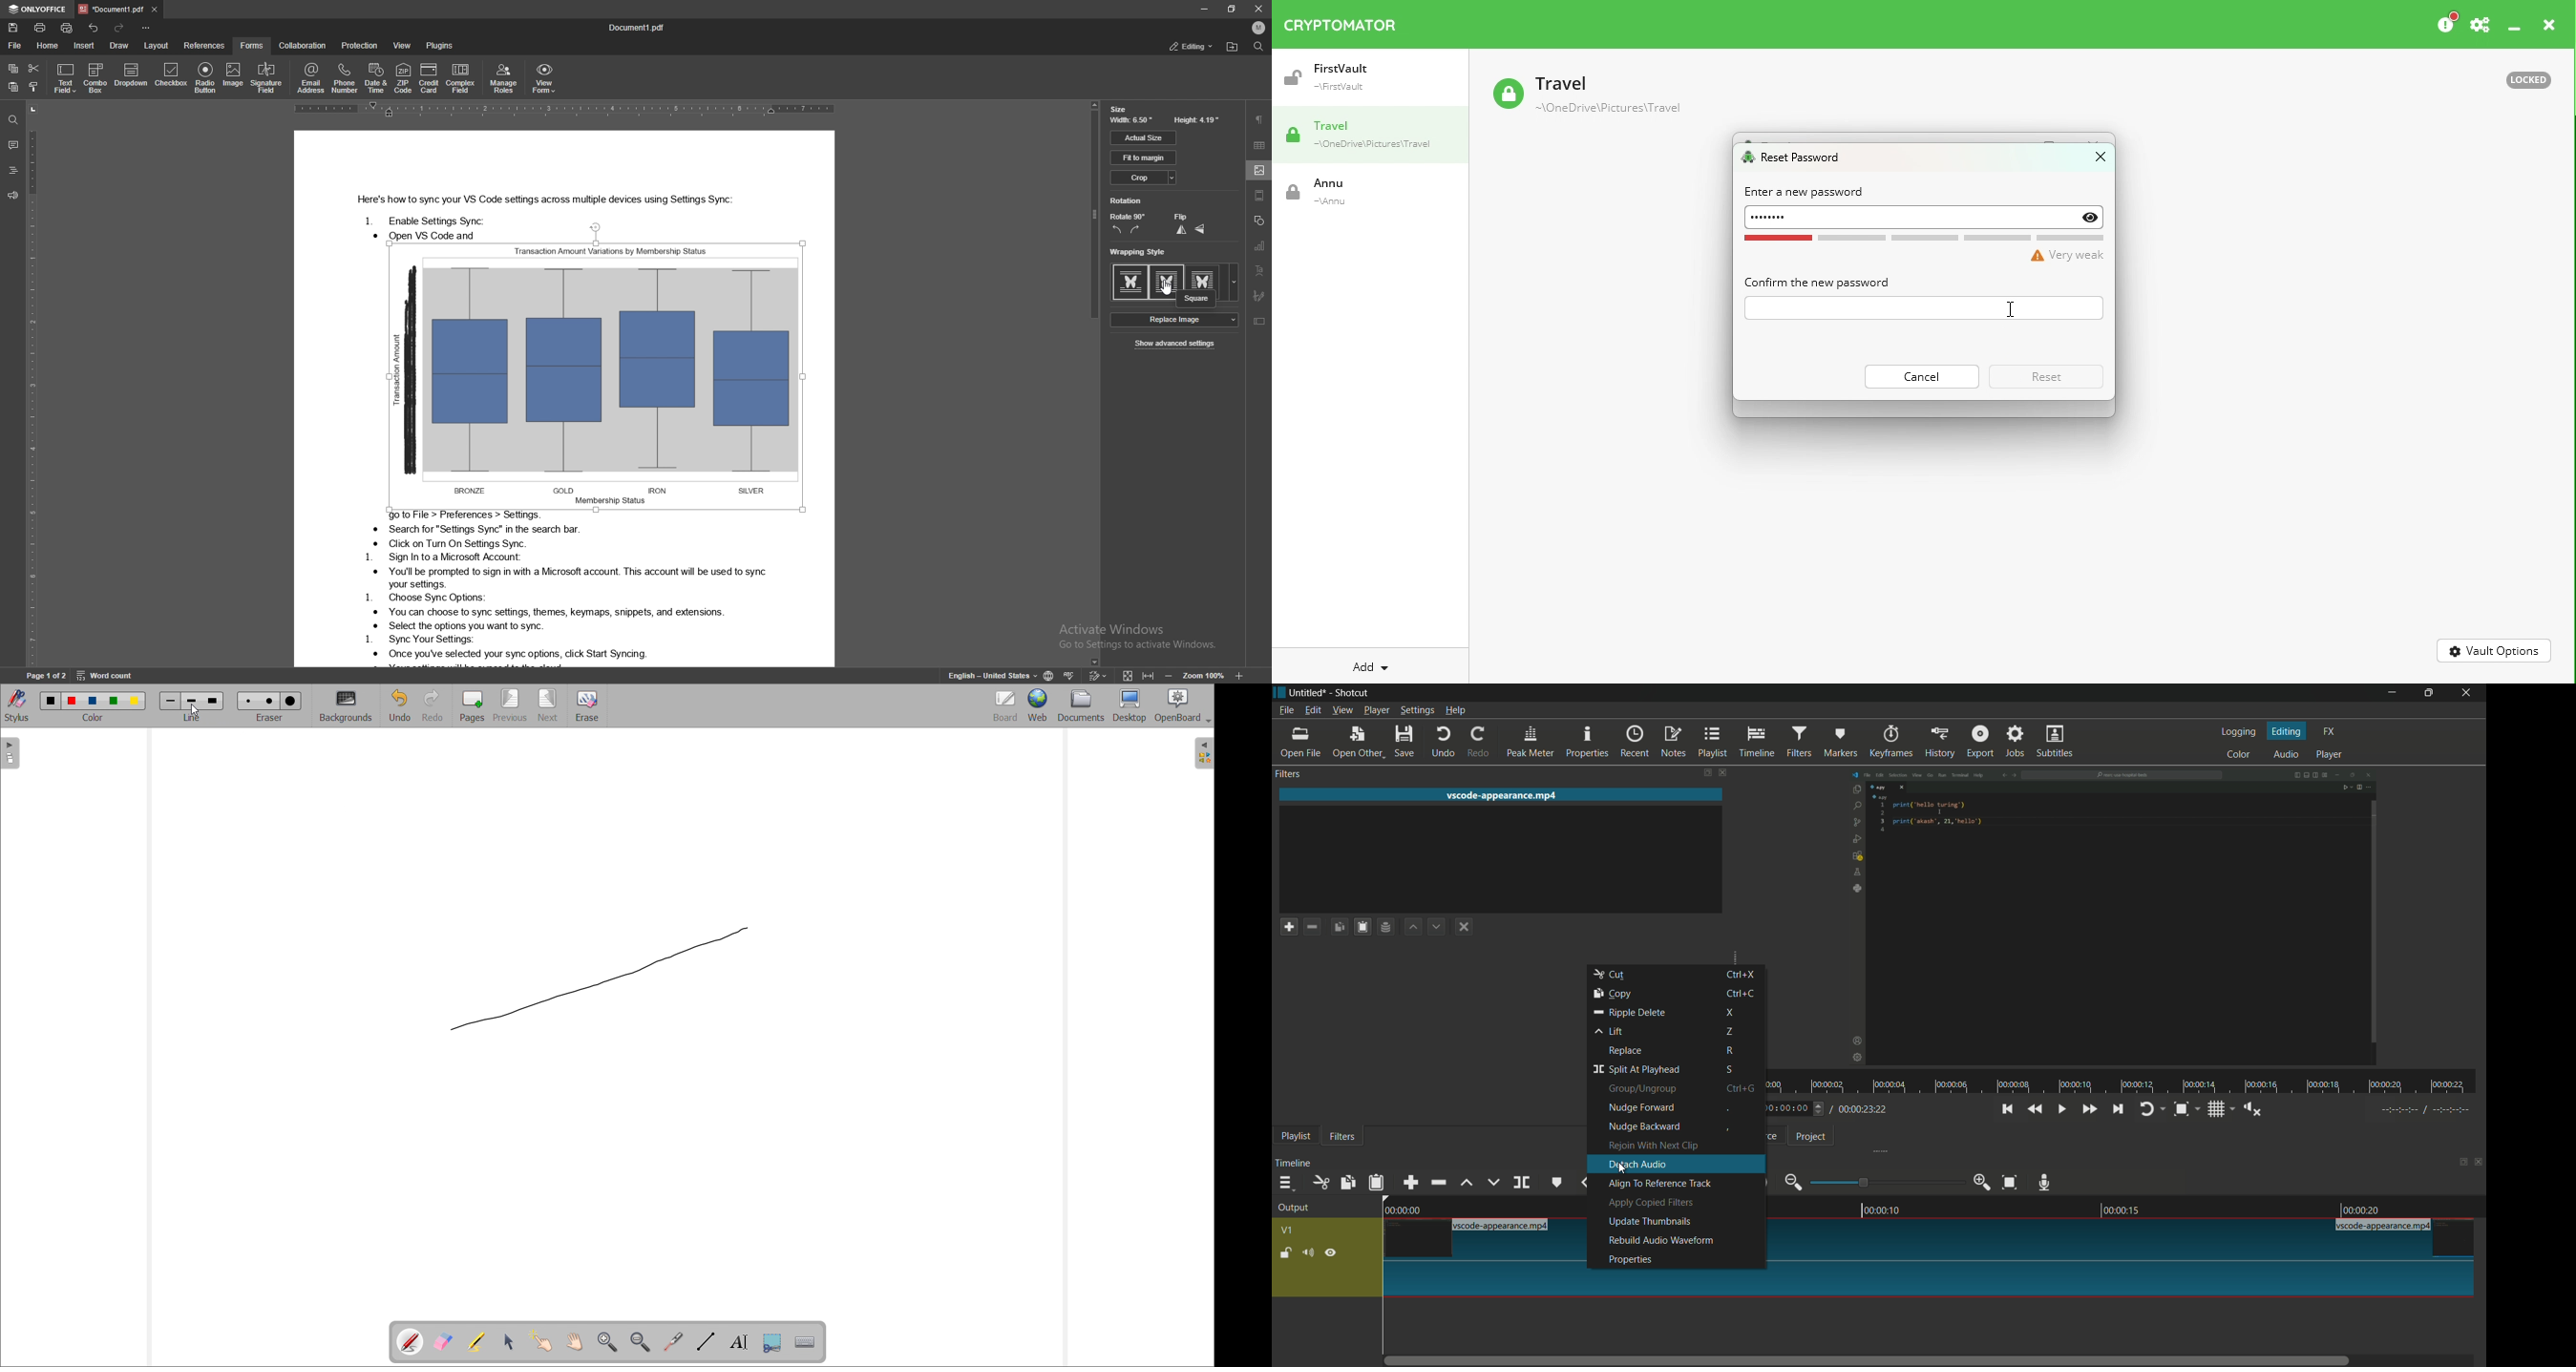 This screenshot has width=2576, height=1372. I want to click on undo, so click(1445, 741).